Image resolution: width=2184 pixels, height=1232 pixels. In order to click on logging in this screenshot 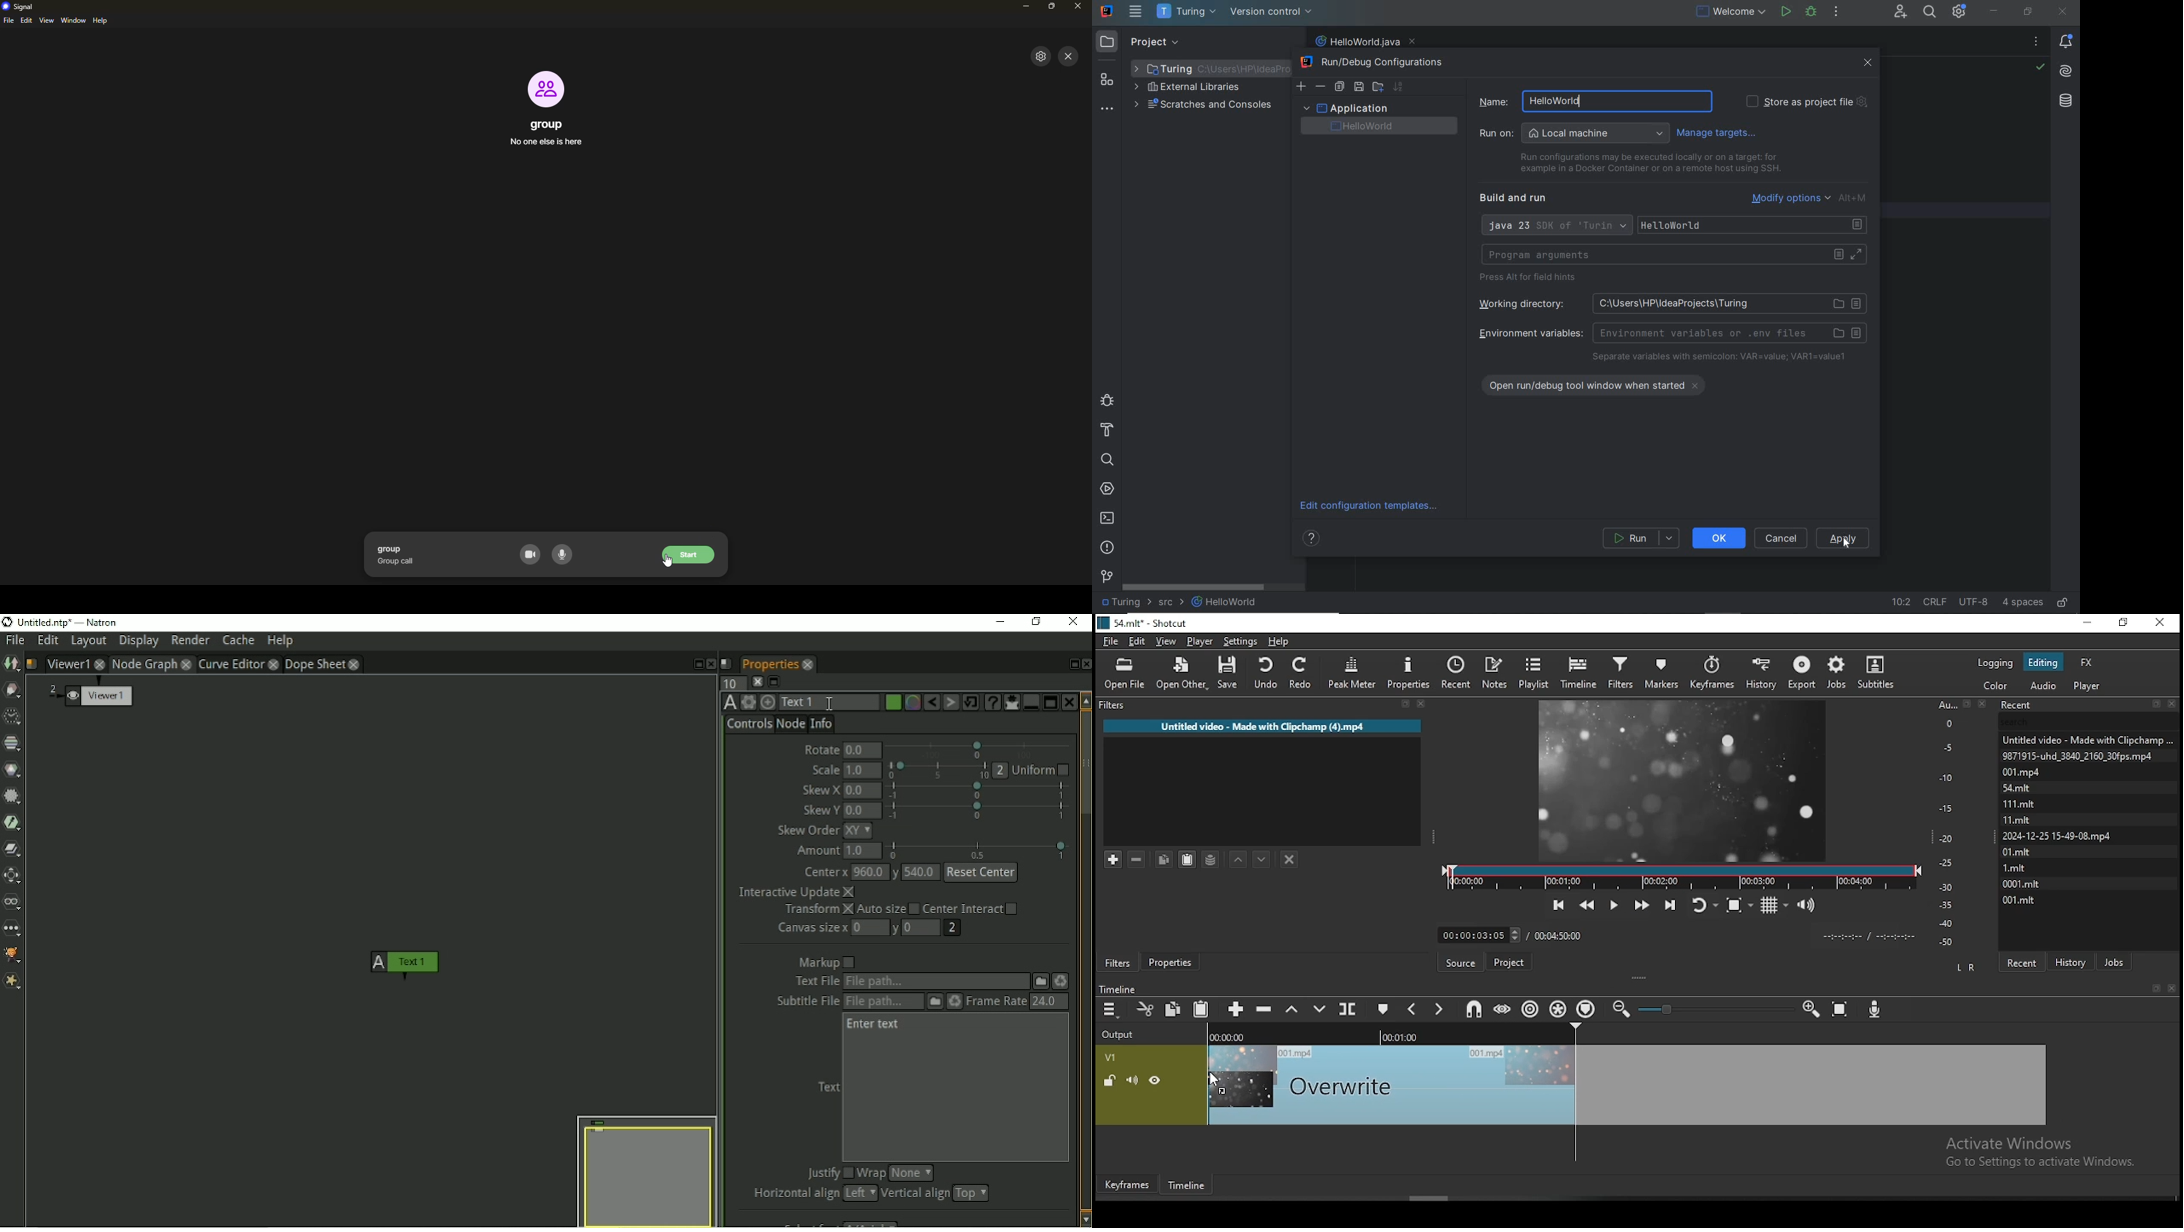, I will do `click(1998, 664)`.